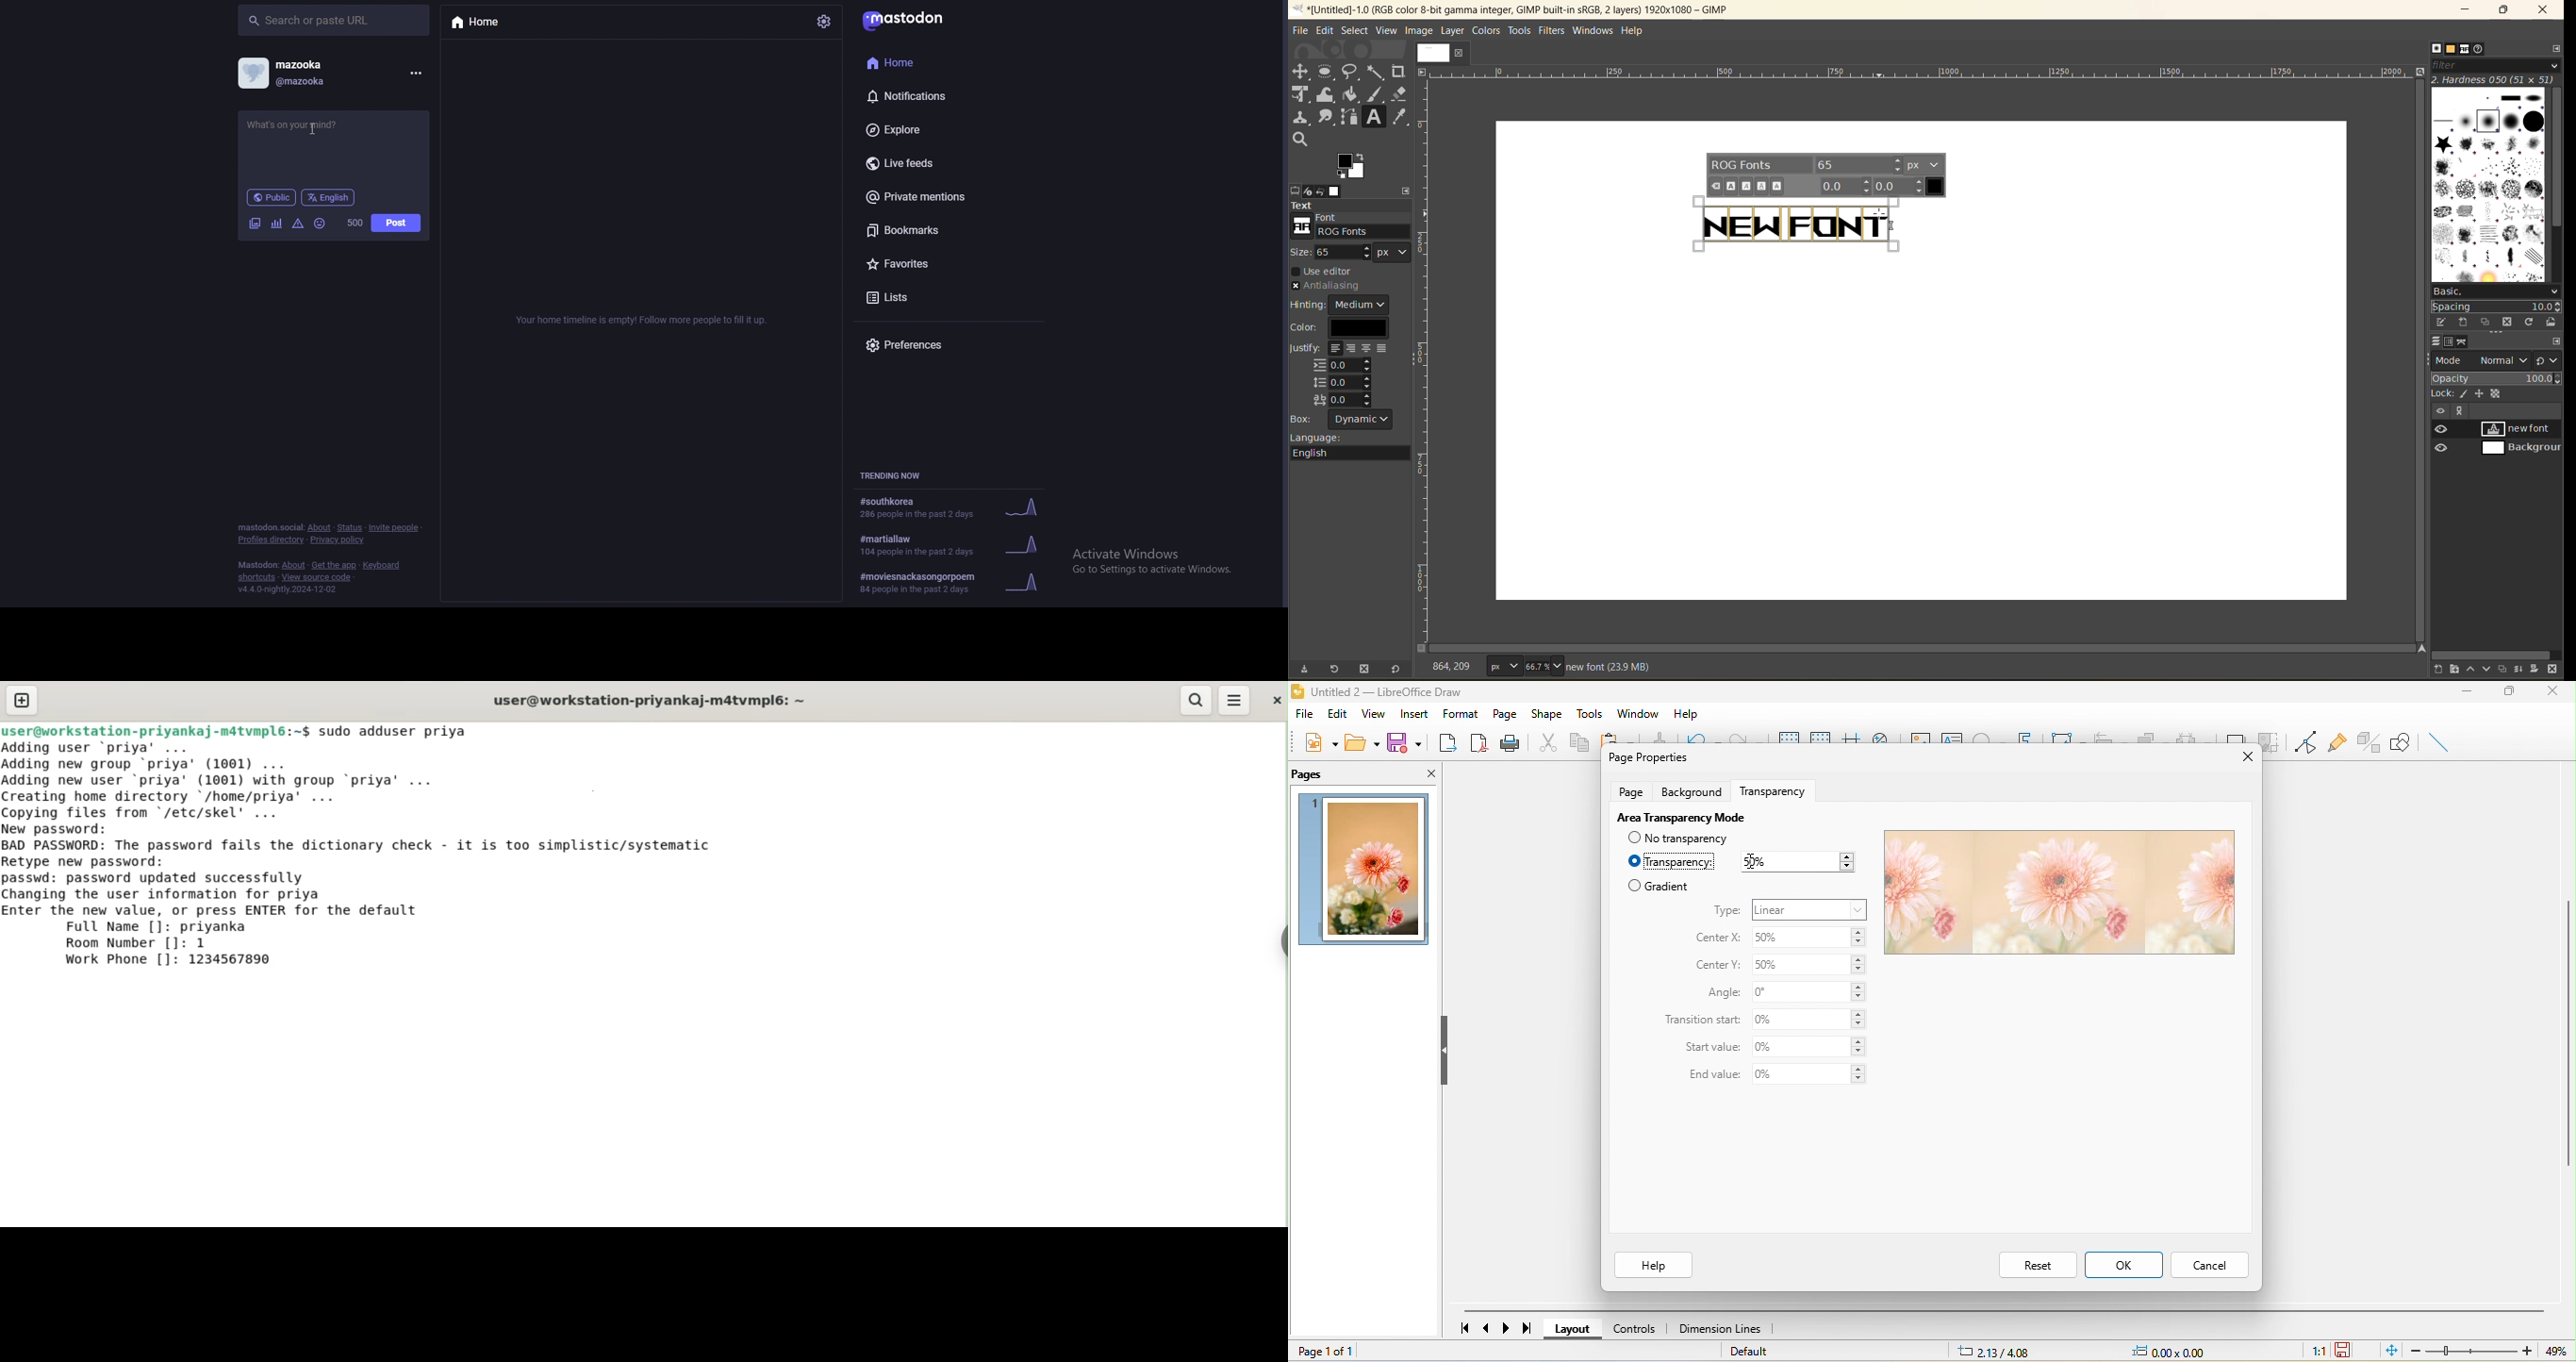 The height and width of the screenshot is (1372, 2576). Describe the element at coordinates (337, 540) in the screenshot. I see `privacy policy` at that location.